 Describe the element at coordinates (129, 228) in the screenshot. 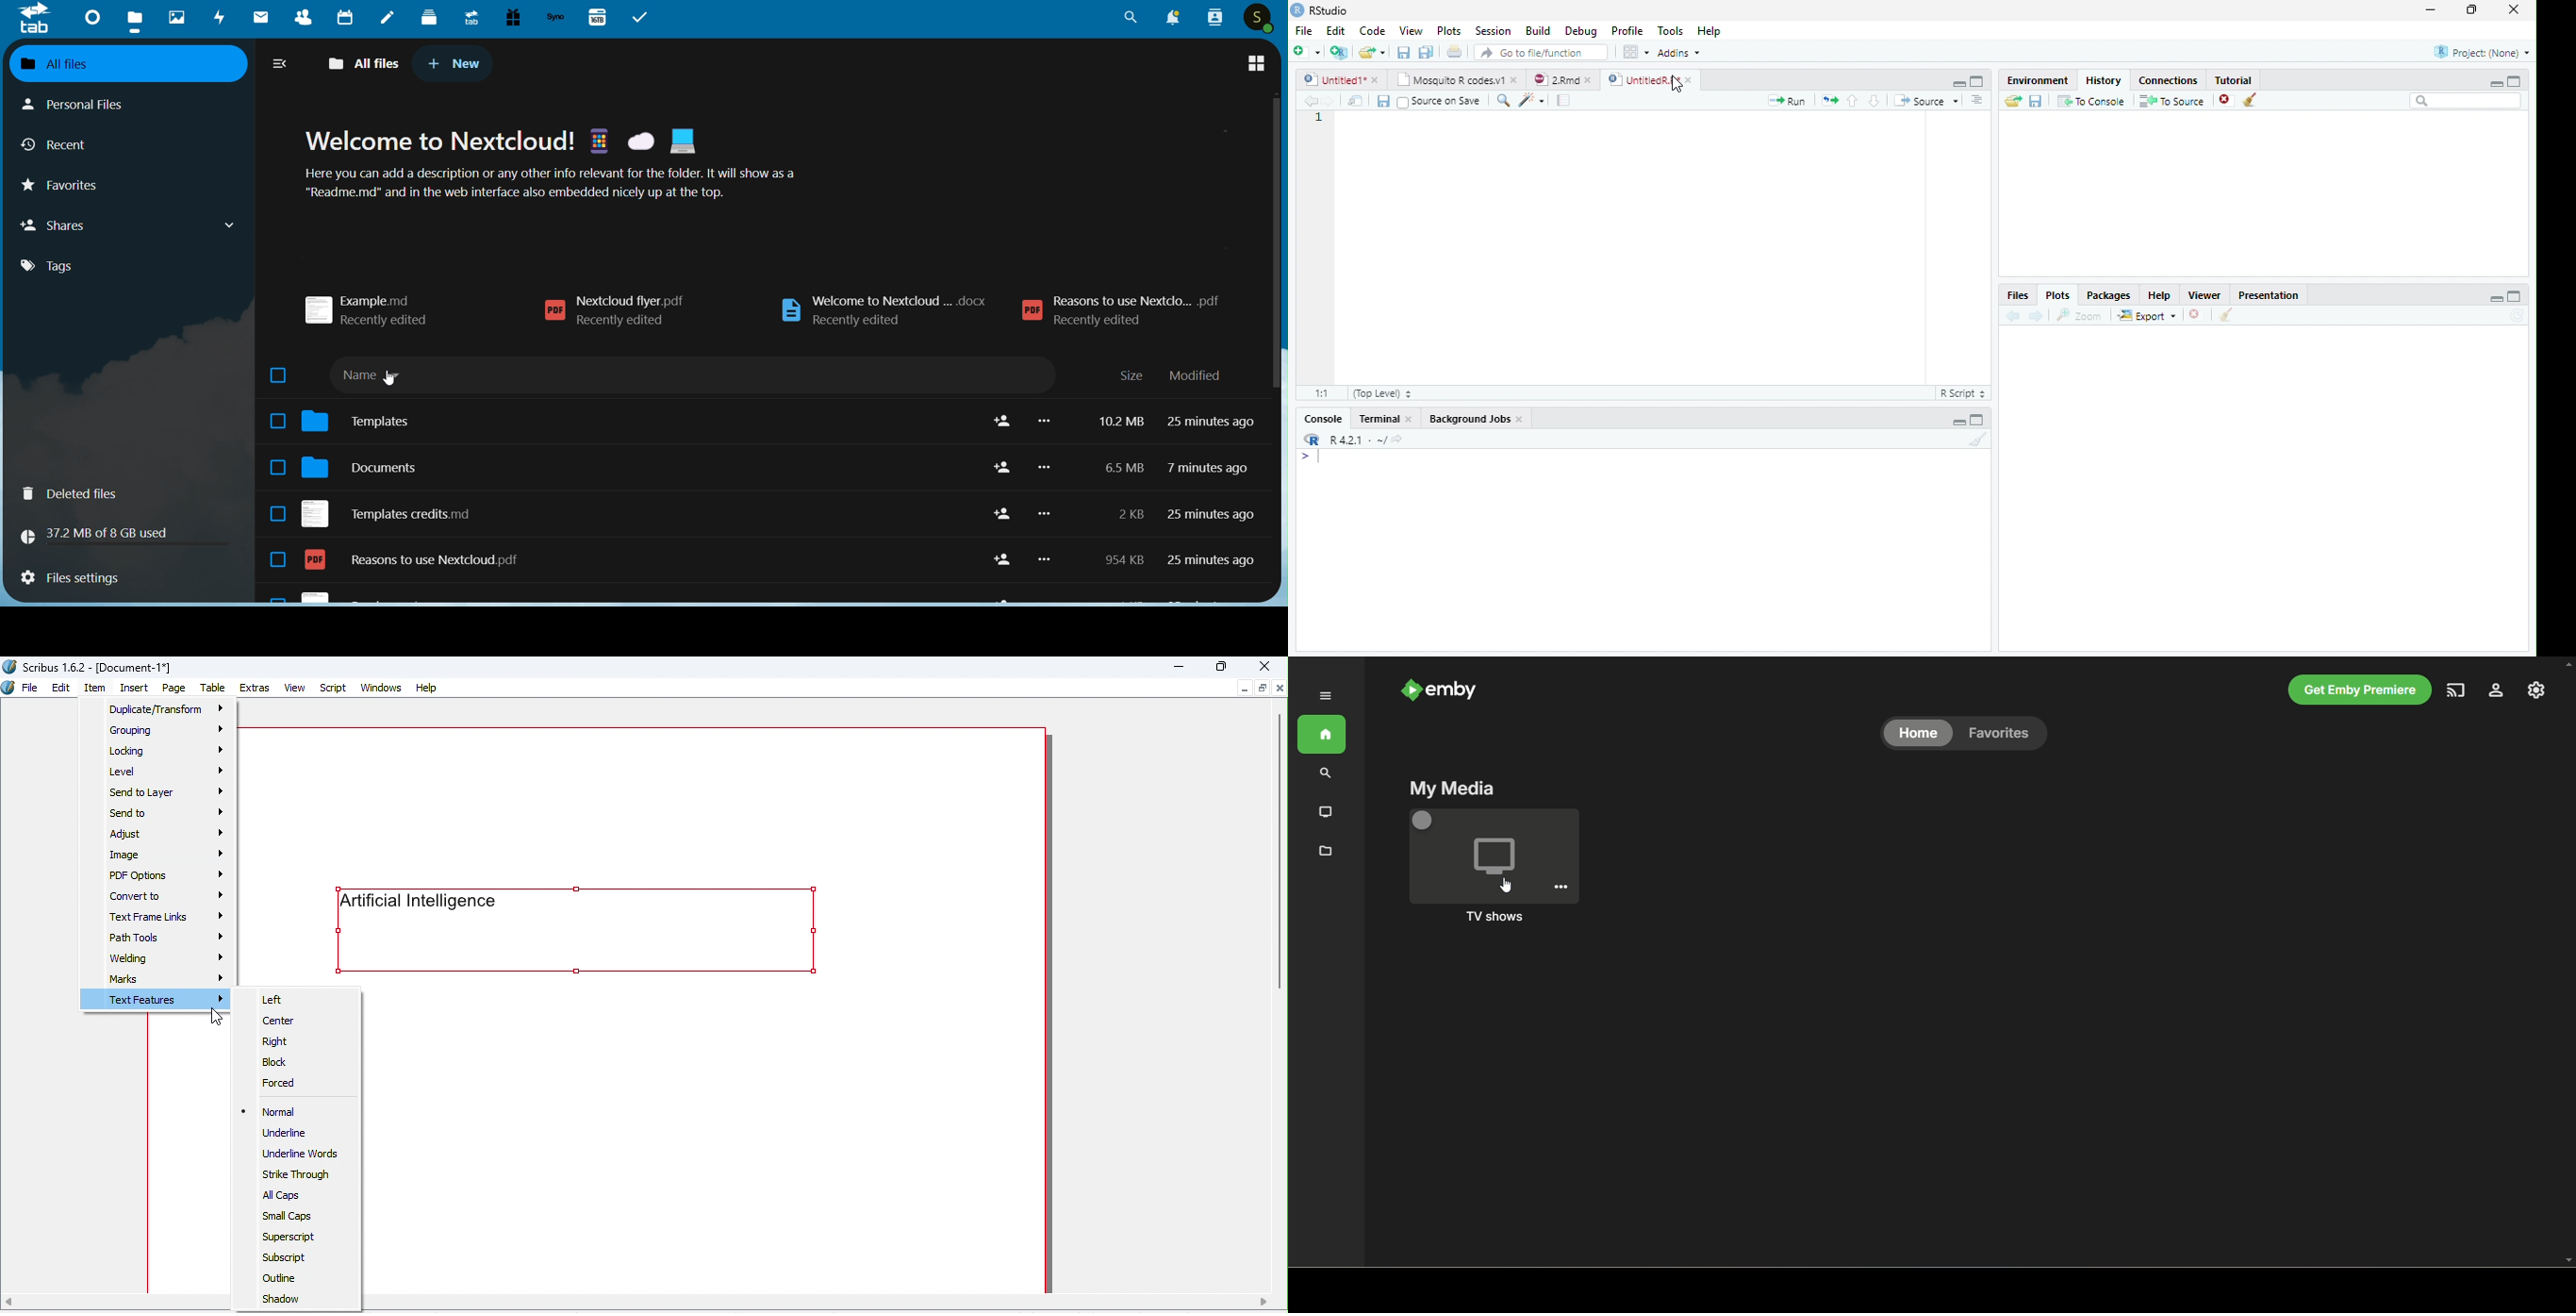

I see `Shares` at that location.